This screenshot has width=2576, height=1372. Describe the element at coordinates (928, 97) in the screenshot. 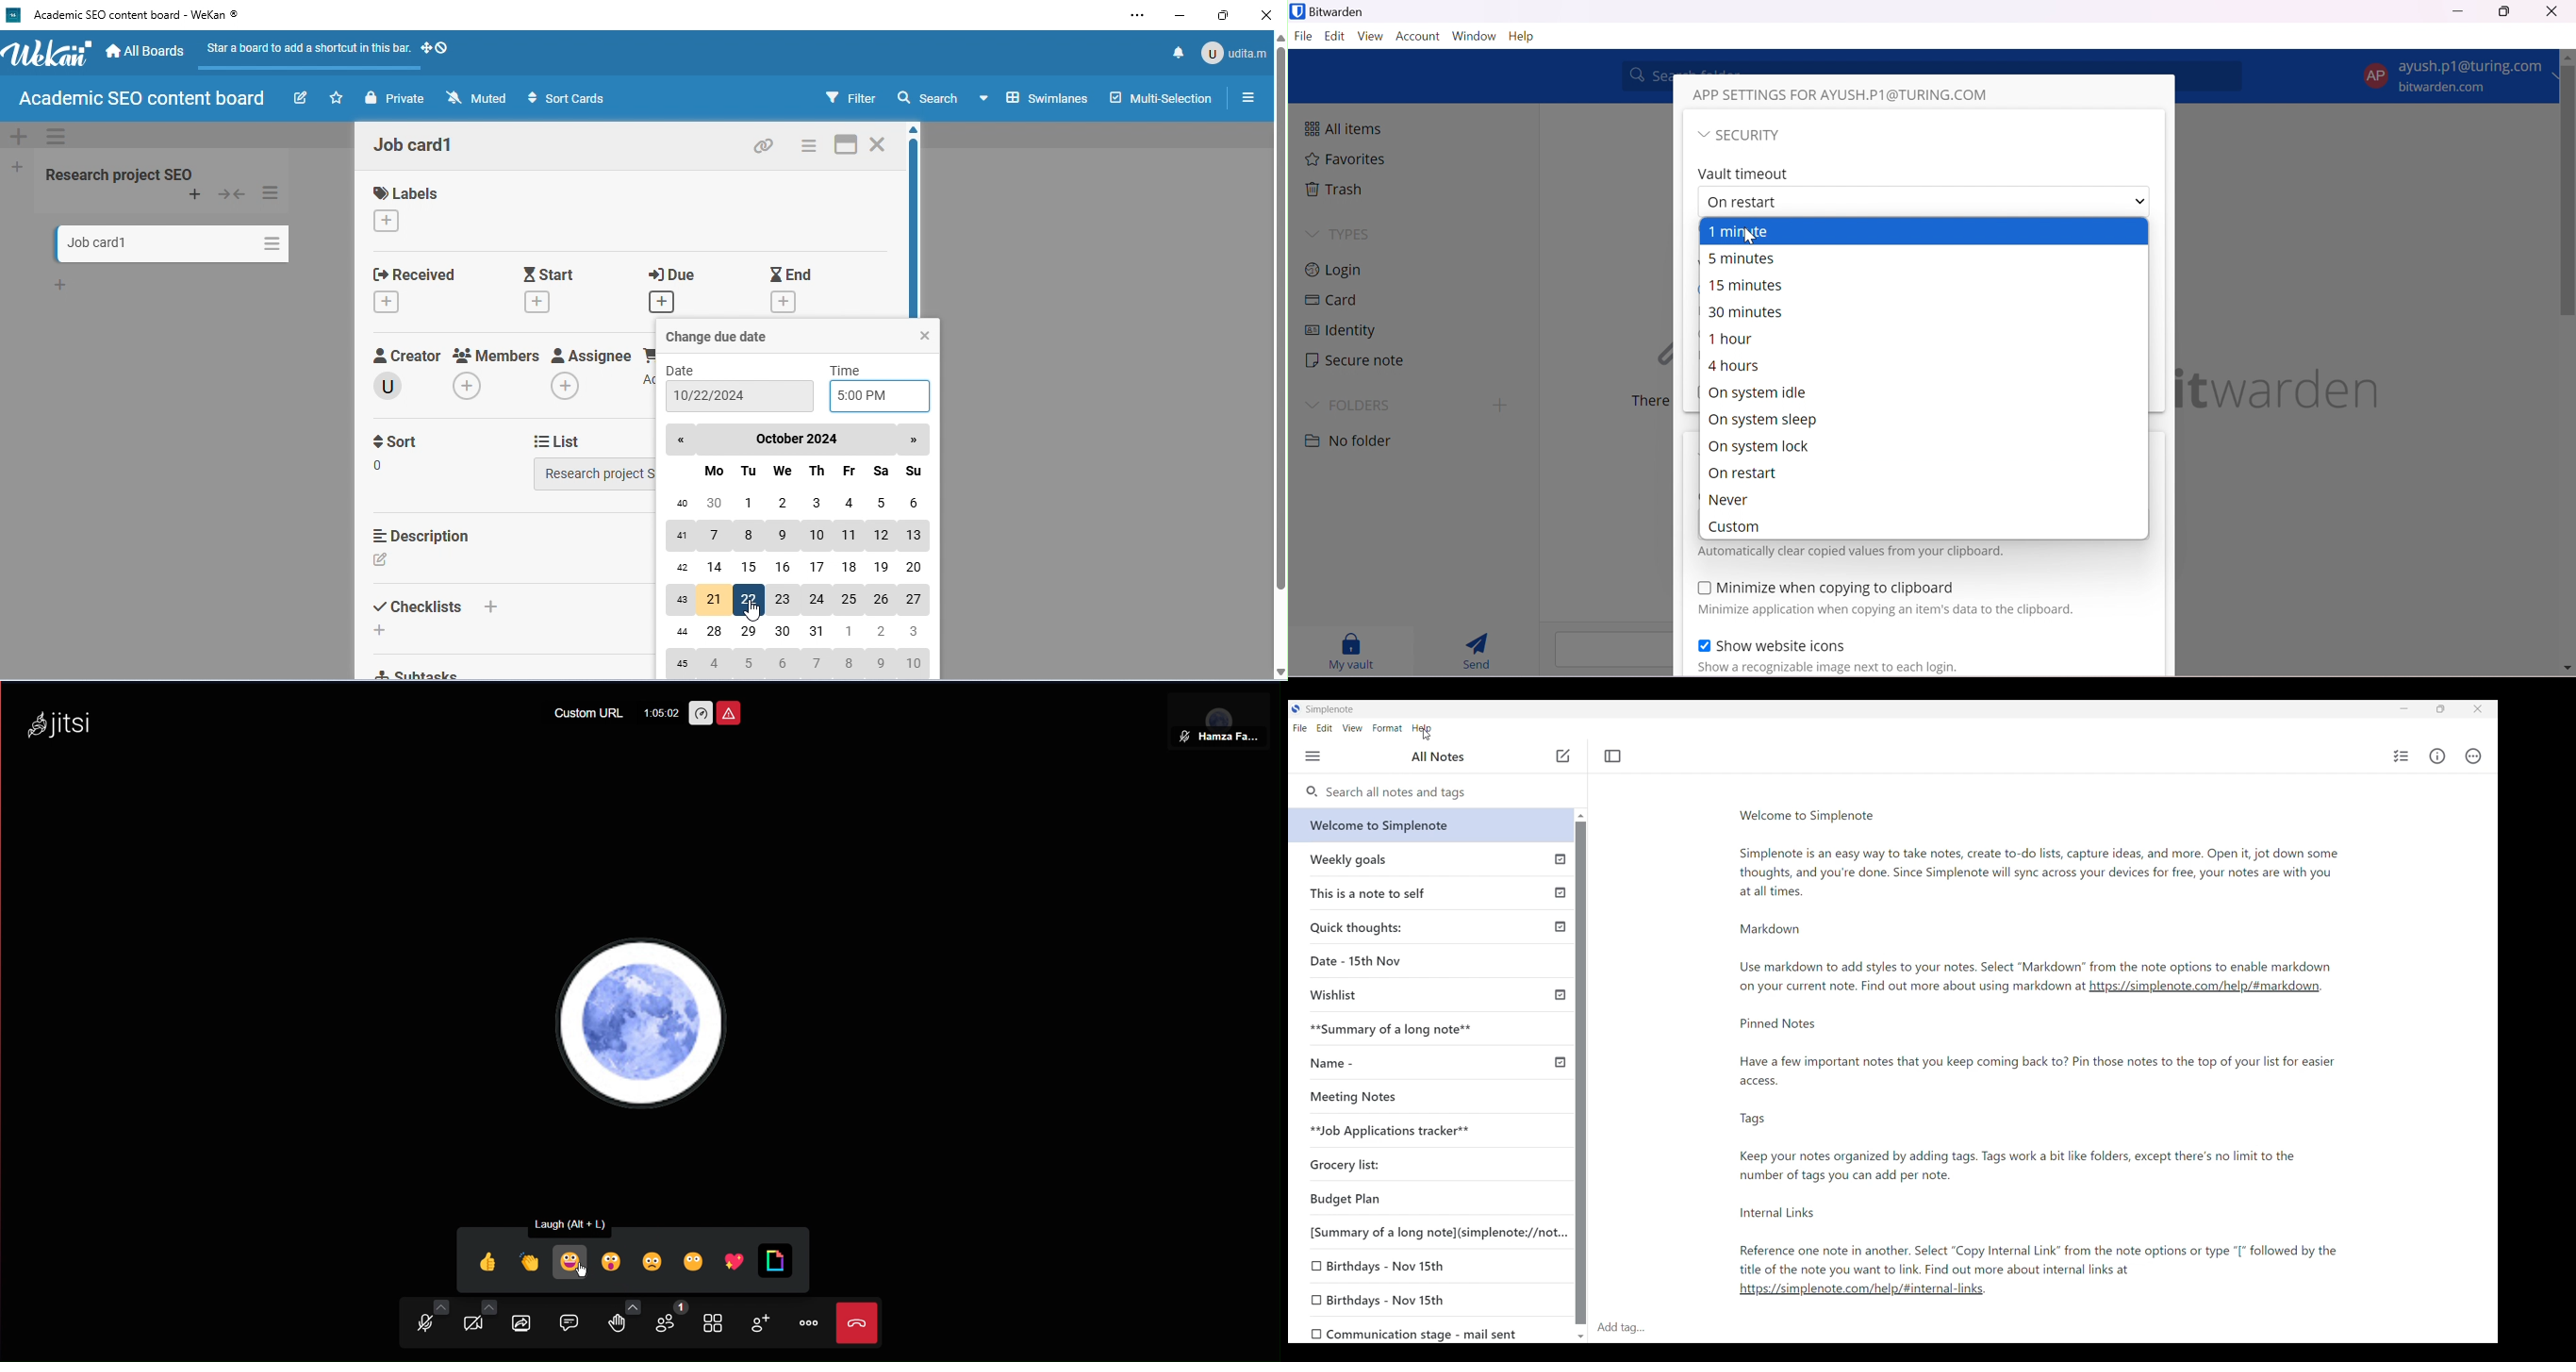

I see `search` at that location.